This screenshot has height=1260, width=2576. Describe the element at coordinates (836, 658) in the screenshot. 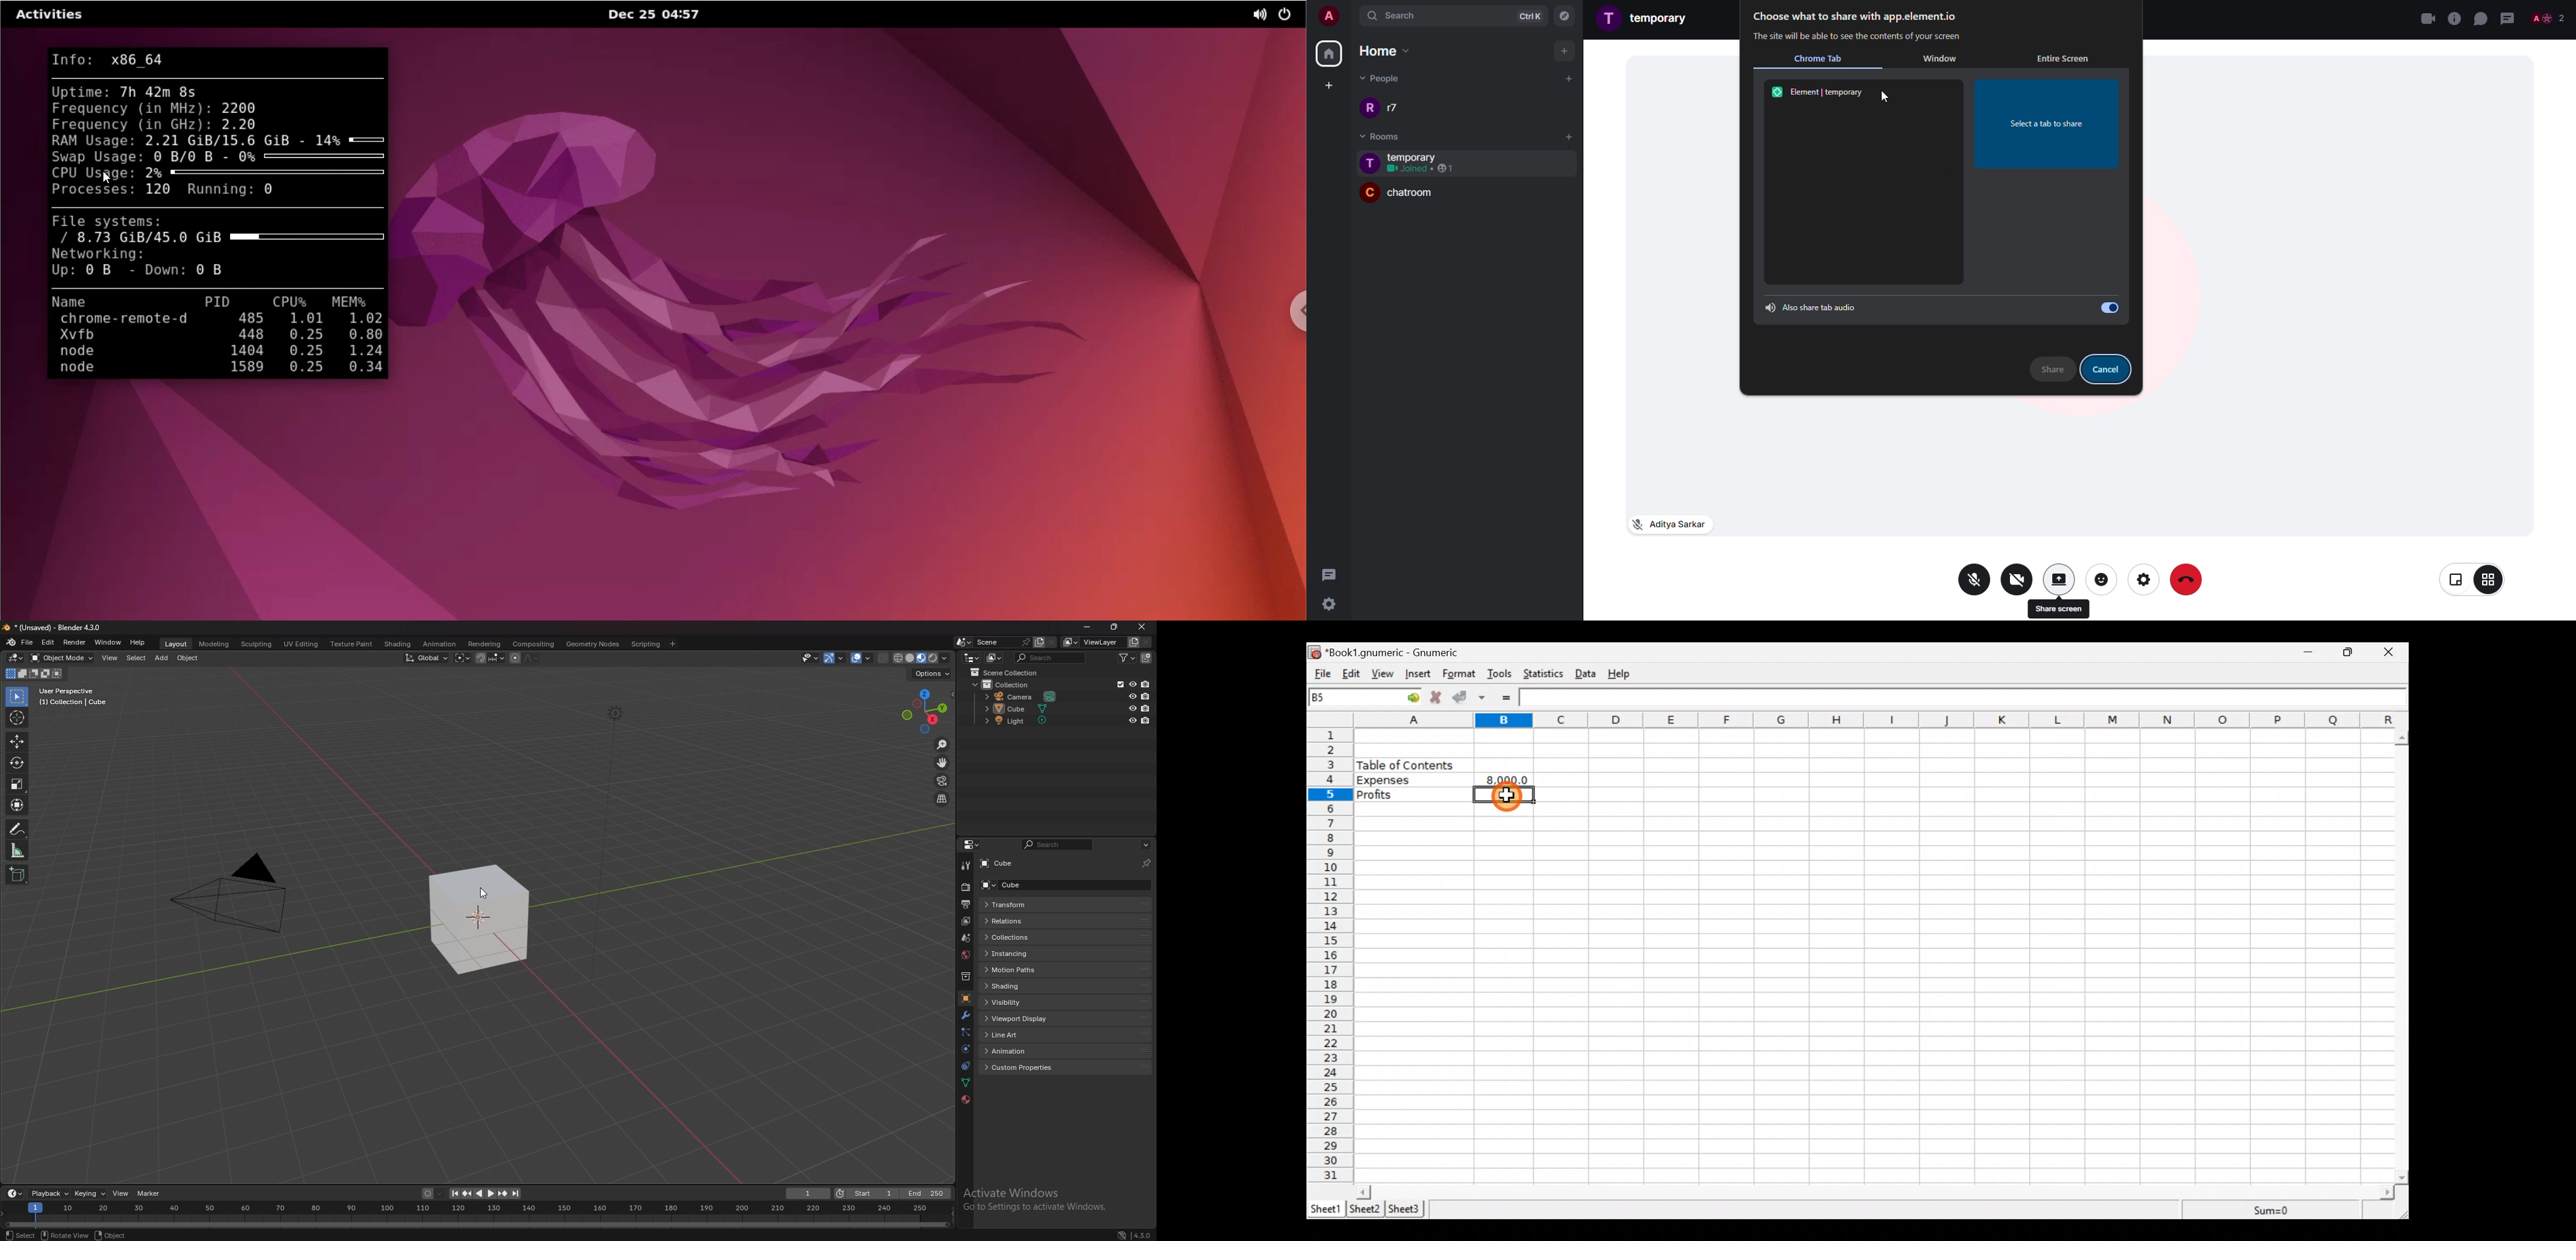

I see `gizmo` at that location.